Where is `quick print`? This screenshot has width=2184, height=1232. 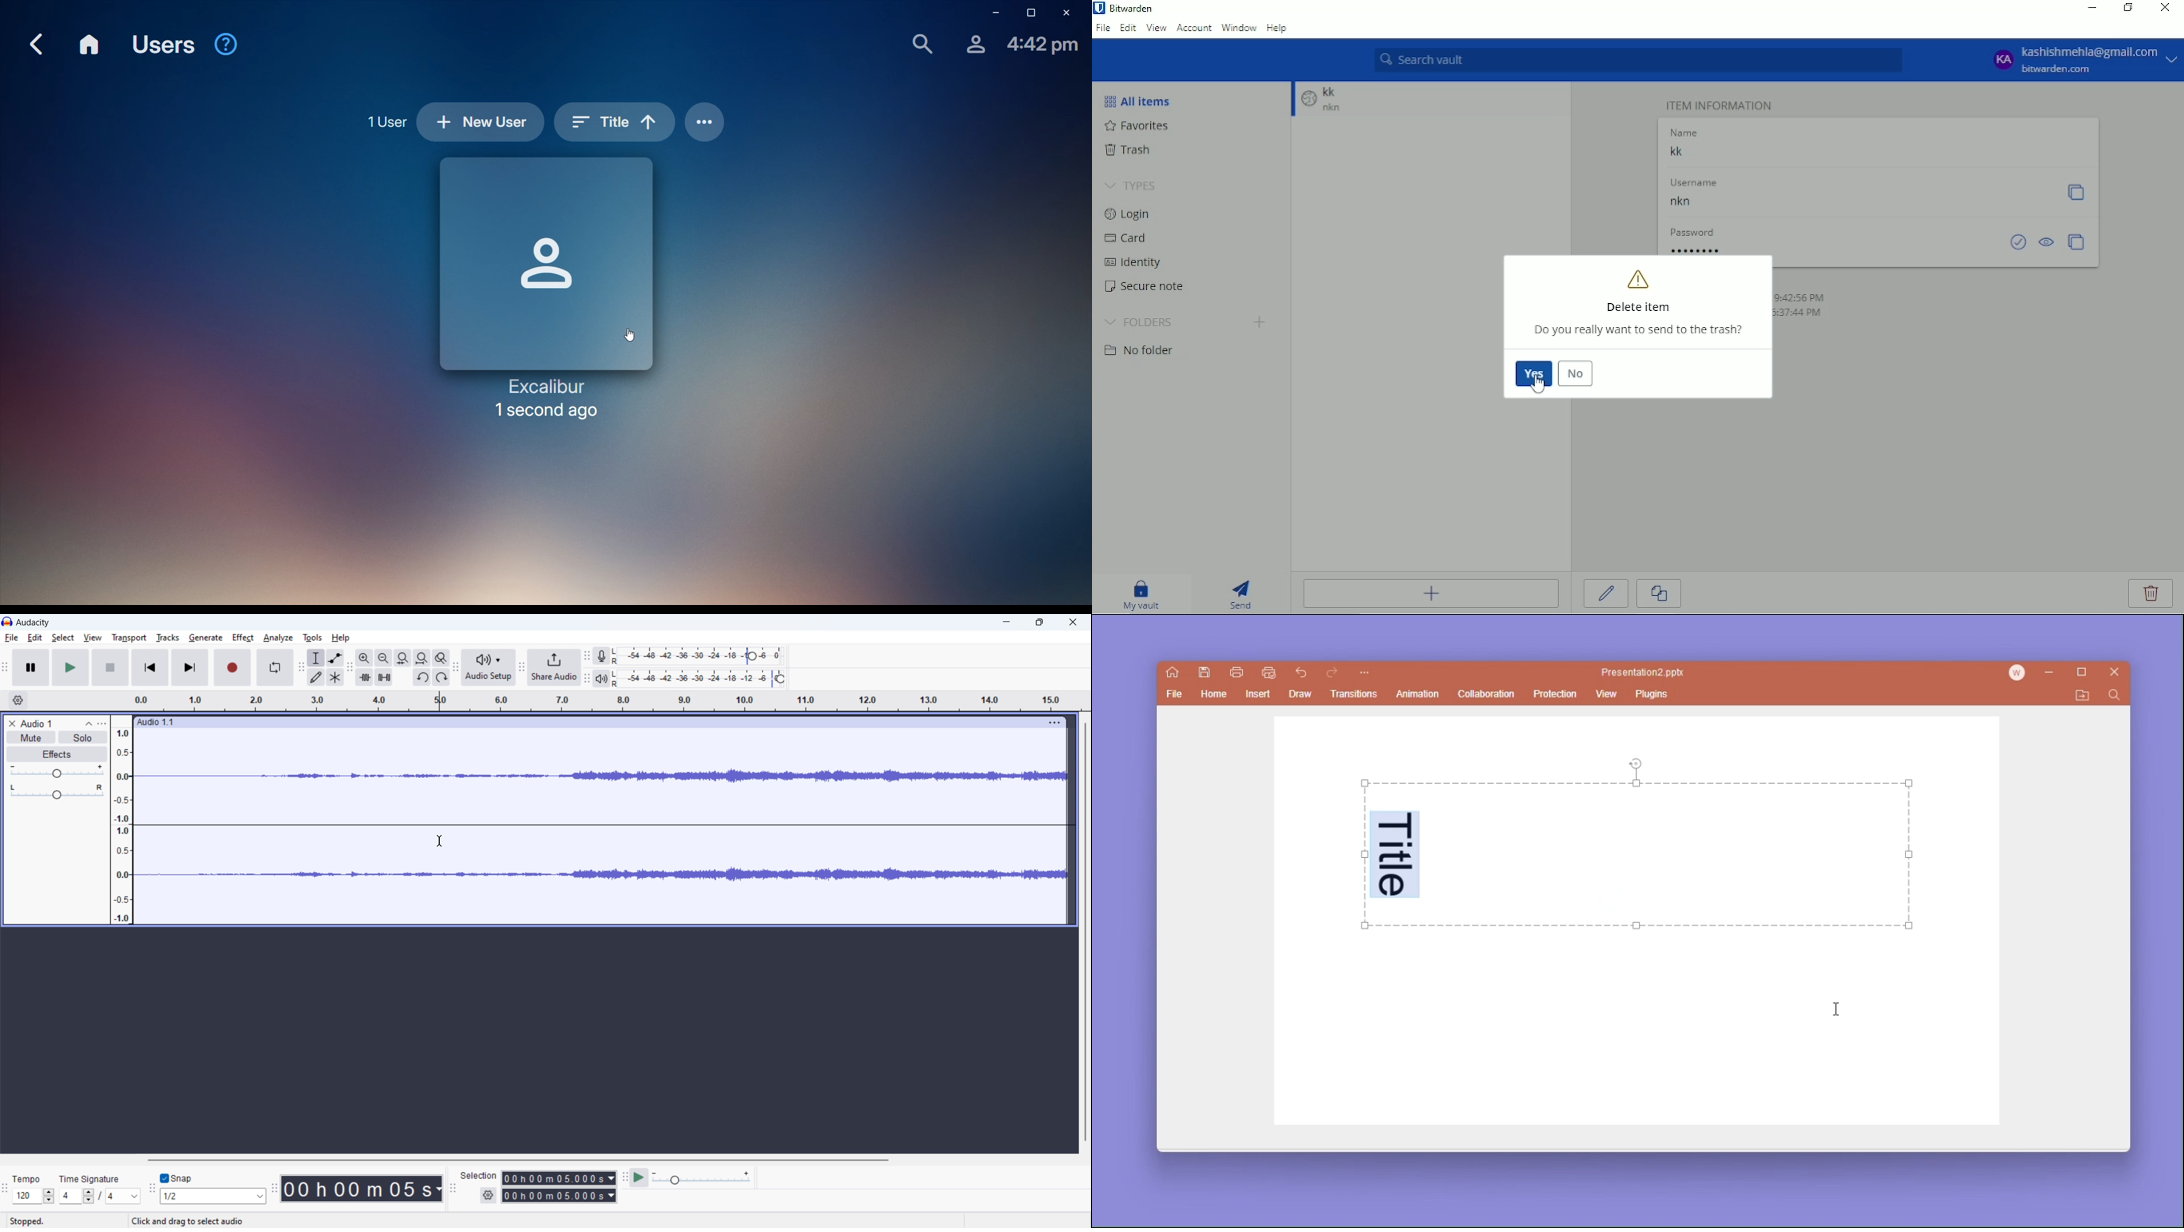
quick print is located at coordinates (1268, 673).